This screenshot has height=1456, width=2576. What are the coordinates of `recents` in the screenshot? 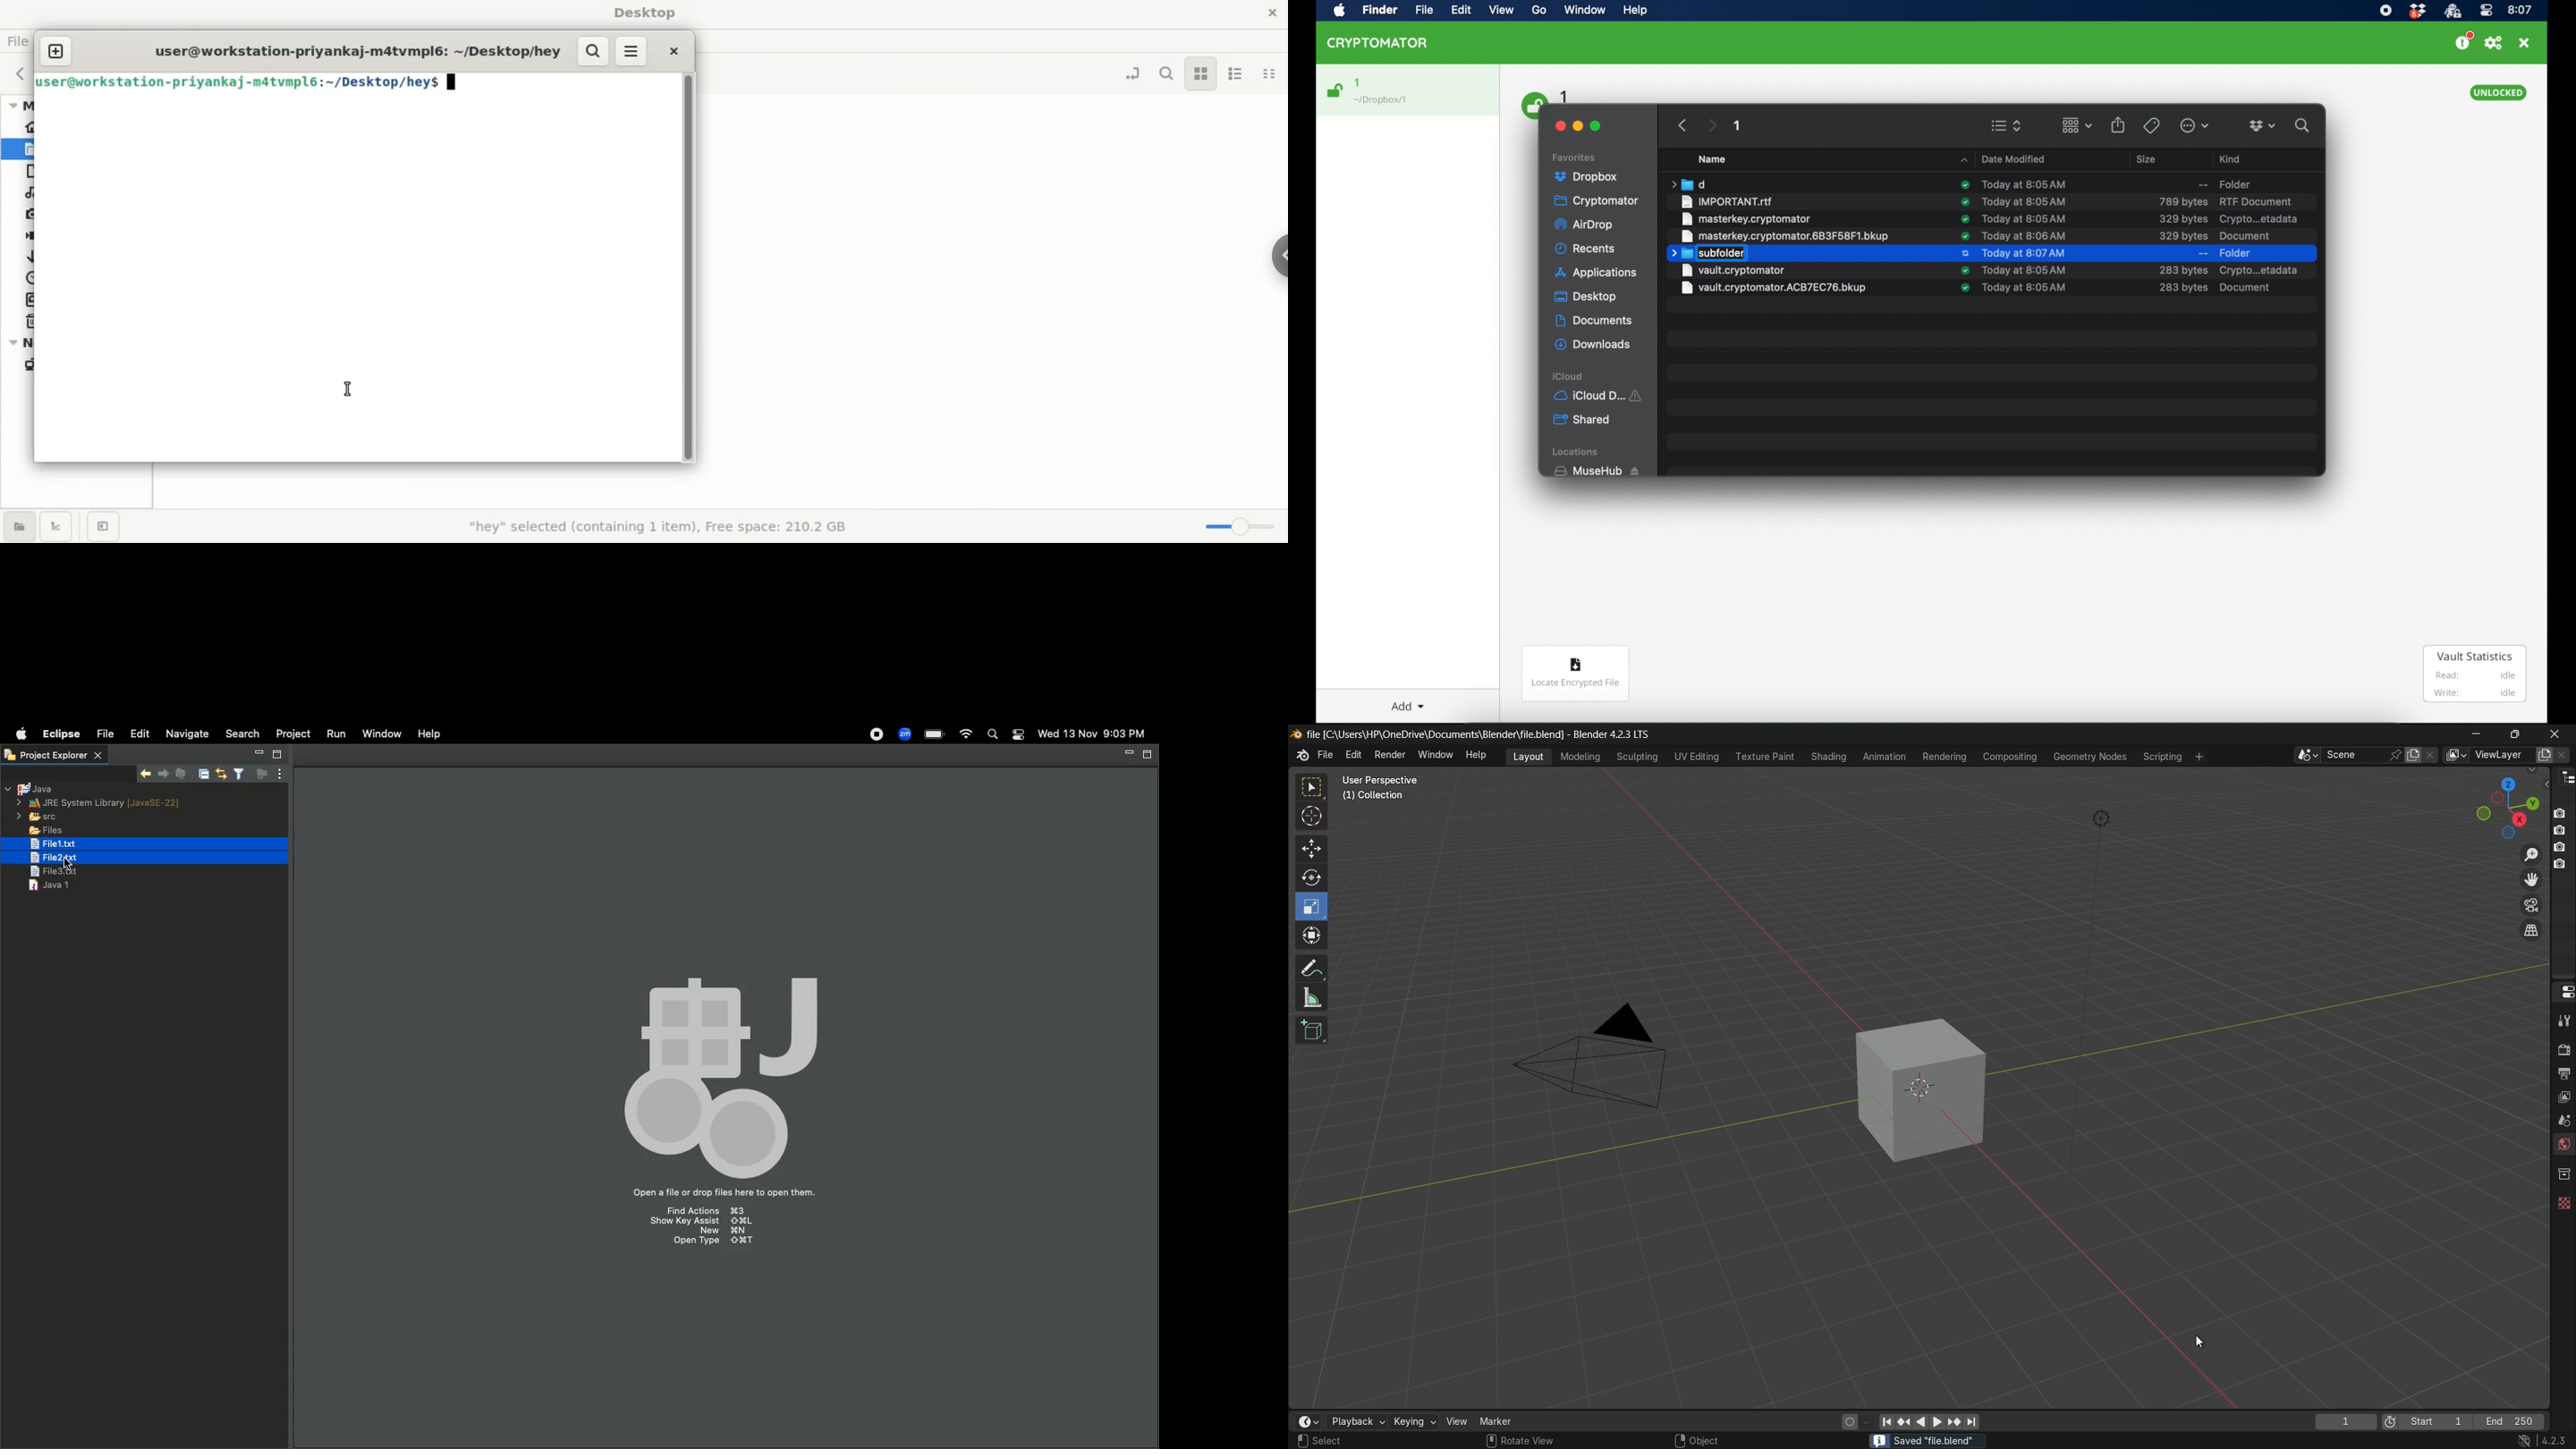 It's located at (1586, 249).